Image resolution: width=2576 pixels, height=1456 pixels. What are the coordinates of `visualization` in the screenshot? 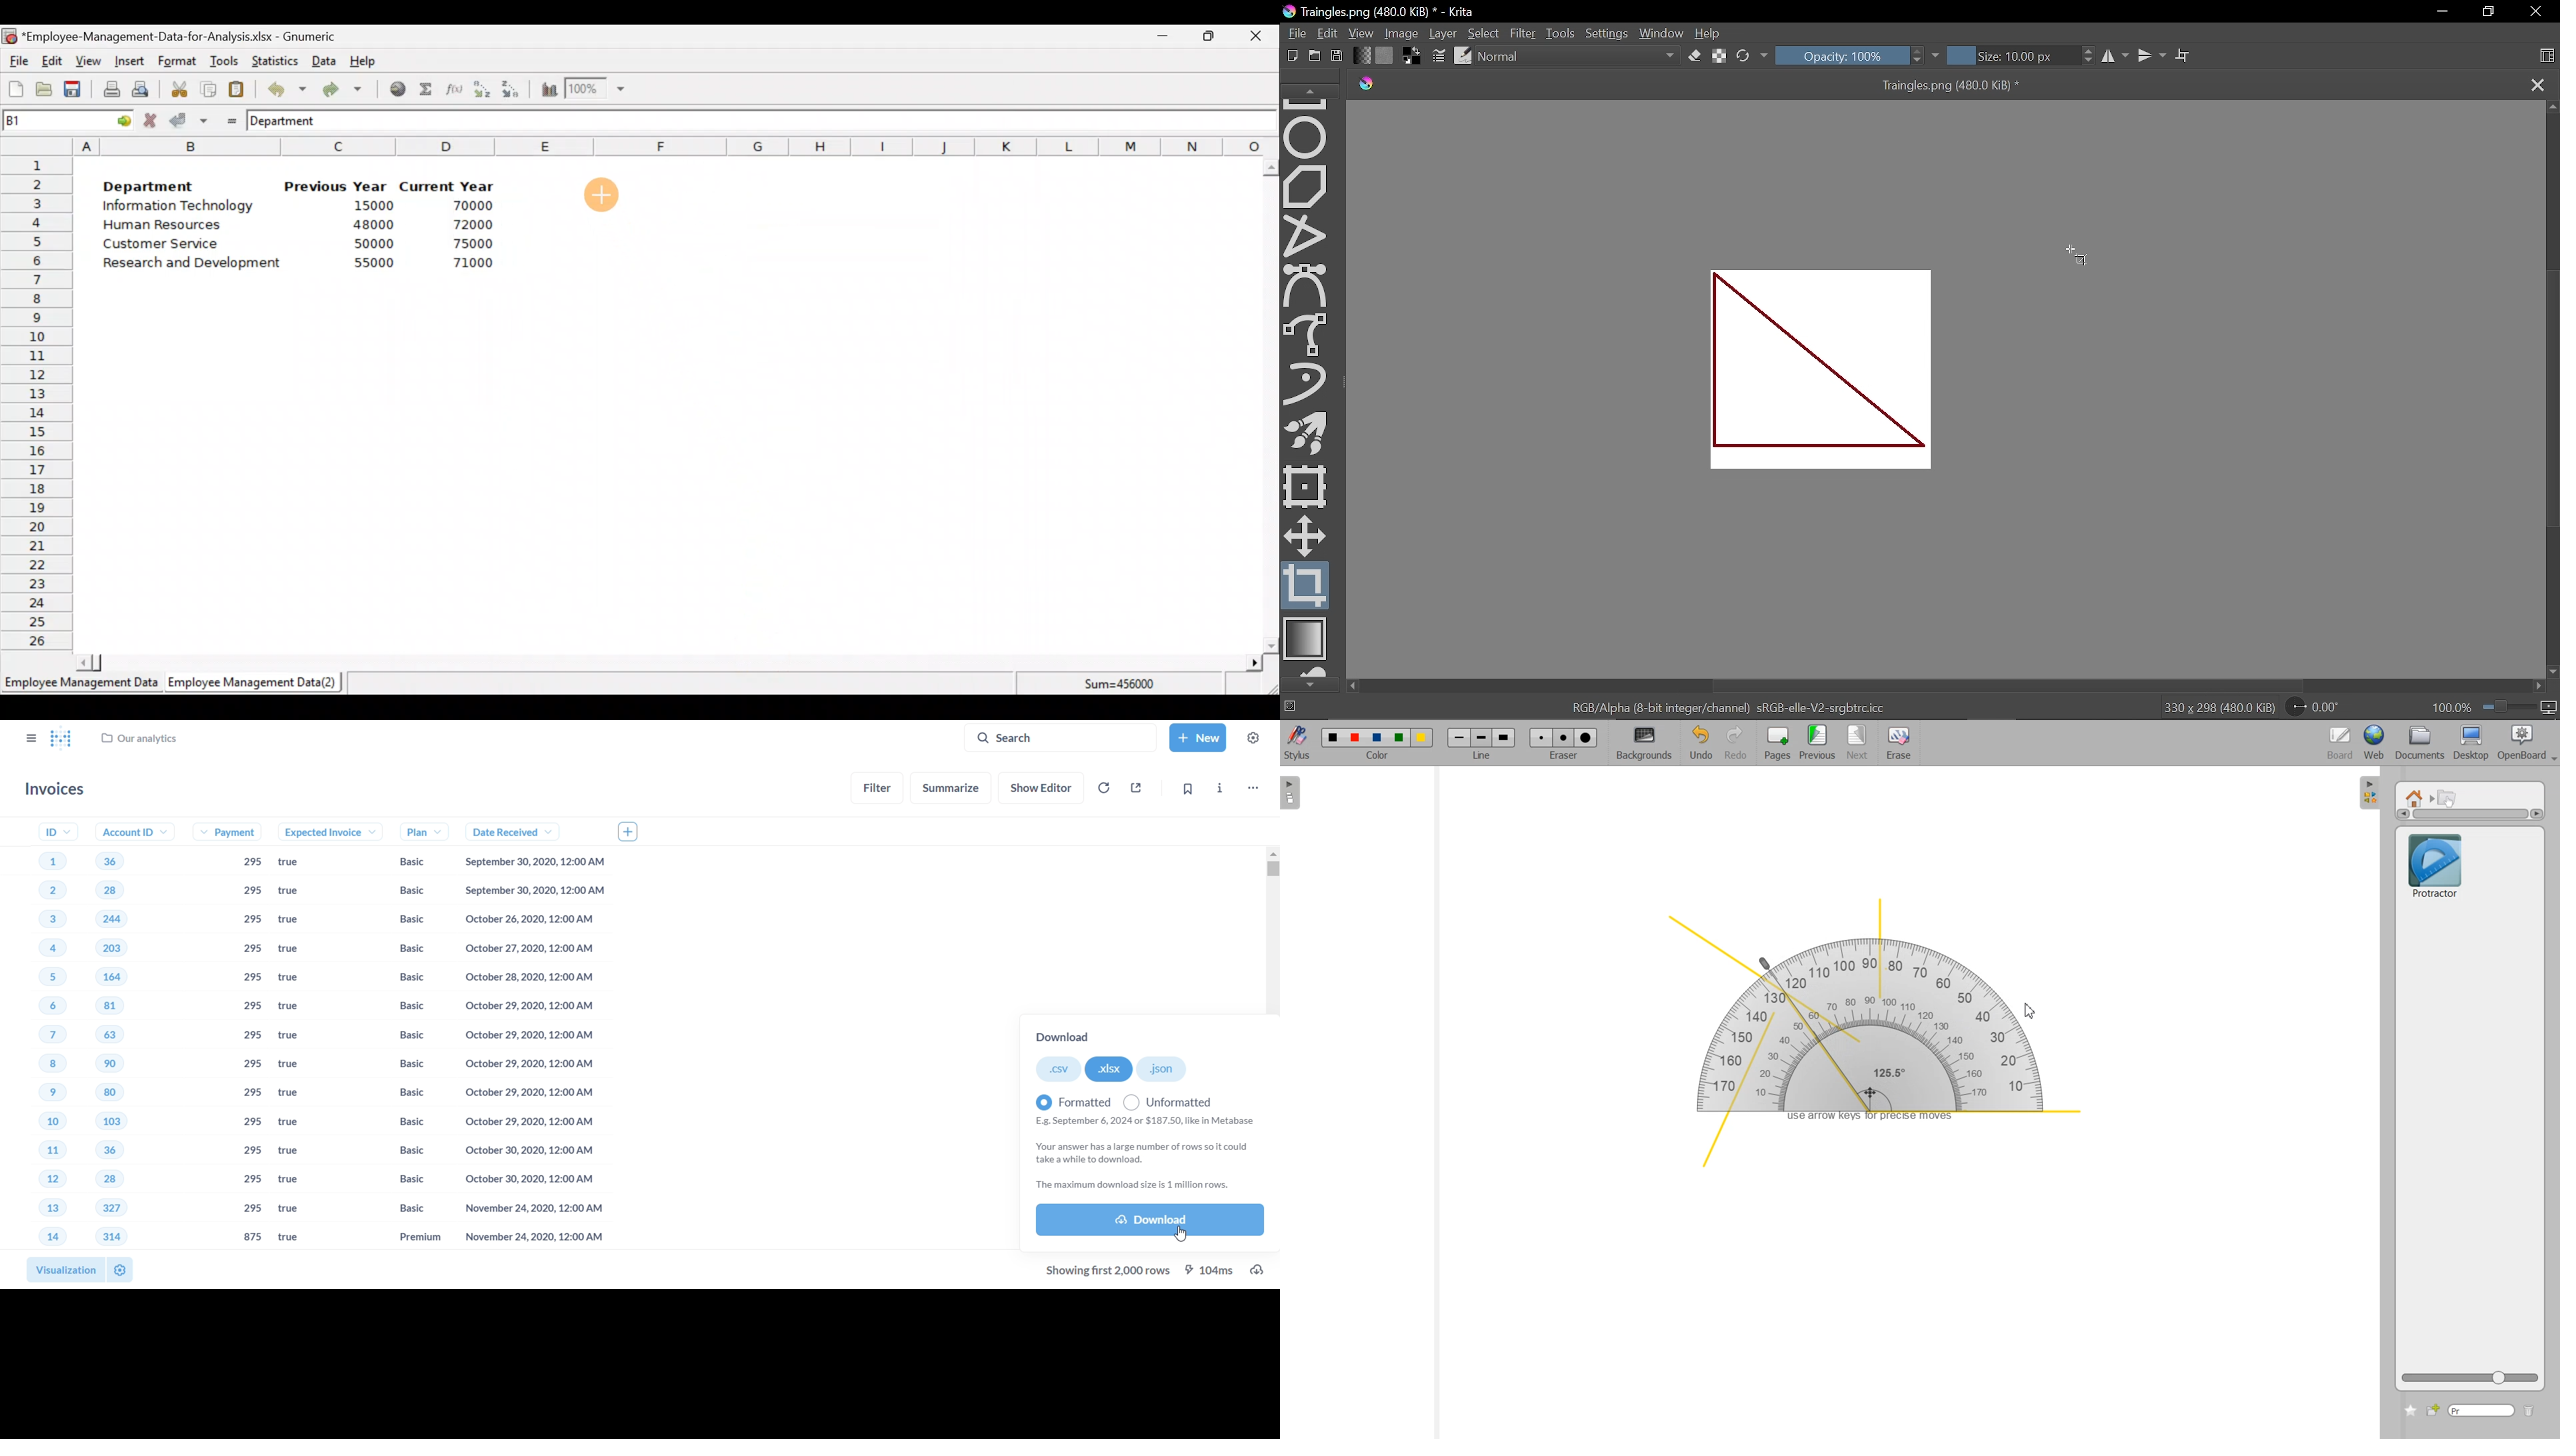 It's located at (61, 1267).